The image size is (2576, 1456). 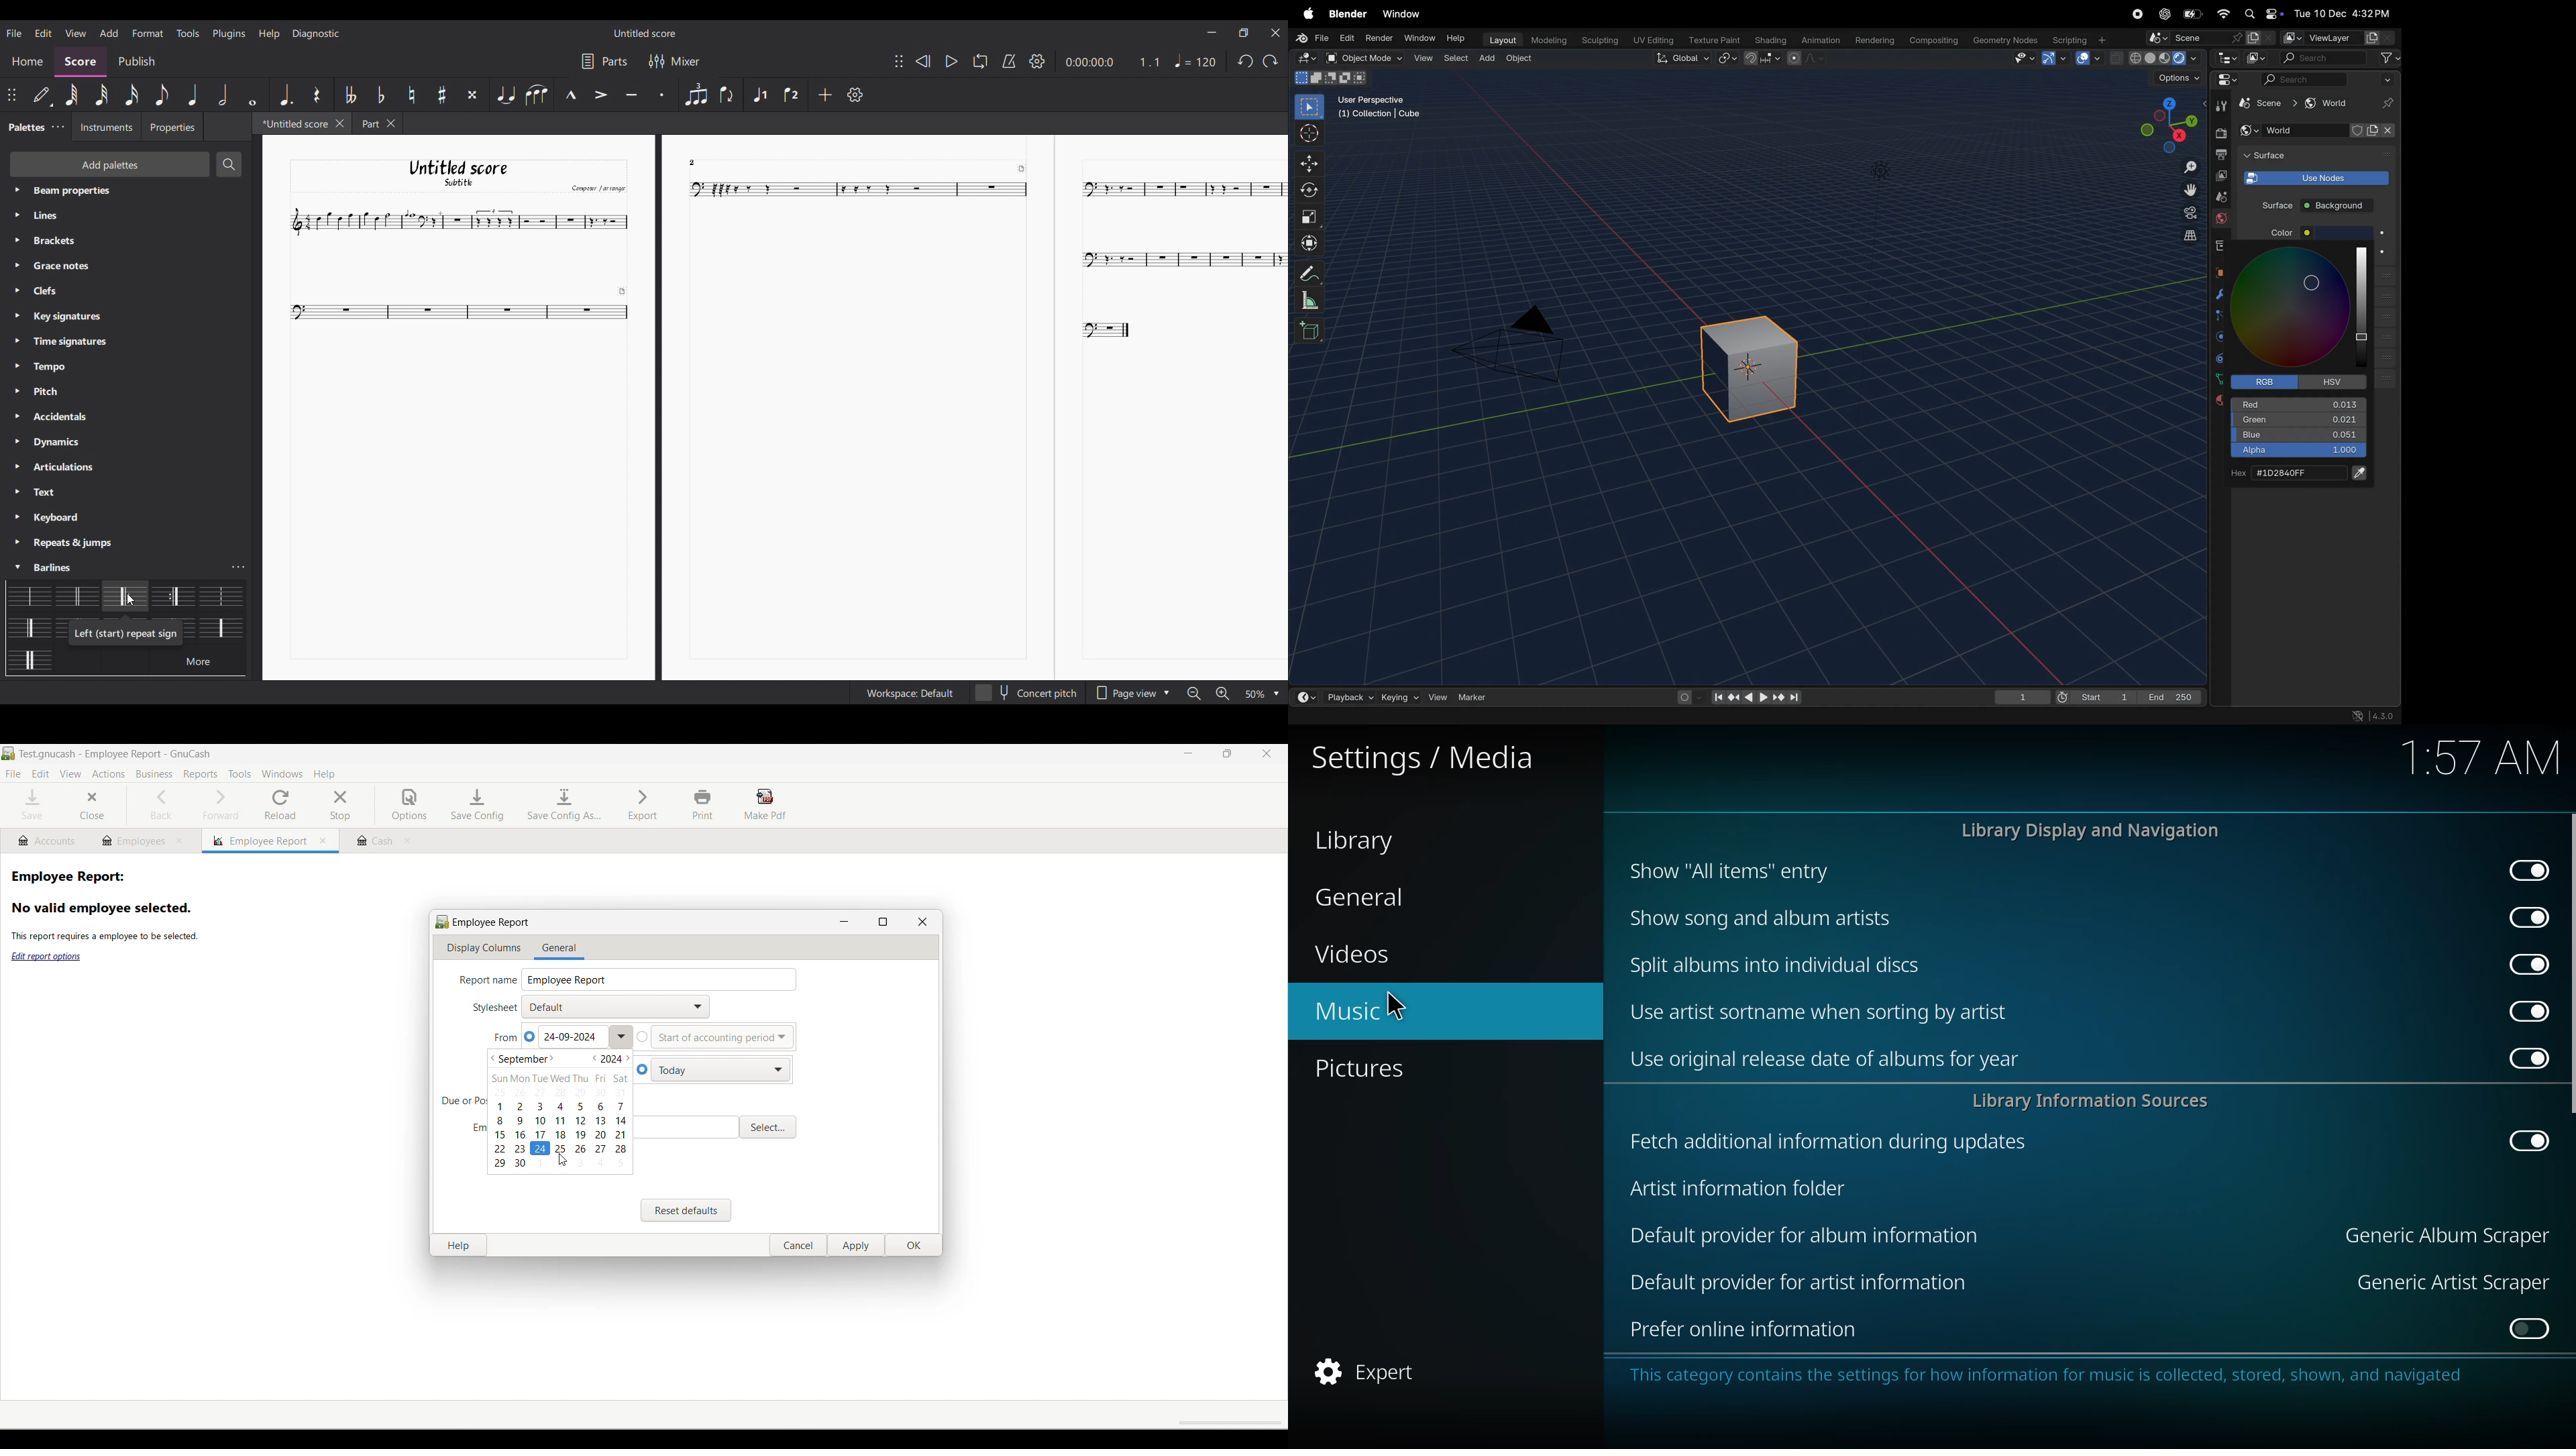 What do you see at coordinates (2526, 964) in the screenshot?
I see `enabled` at bounding box center [2526, 964].